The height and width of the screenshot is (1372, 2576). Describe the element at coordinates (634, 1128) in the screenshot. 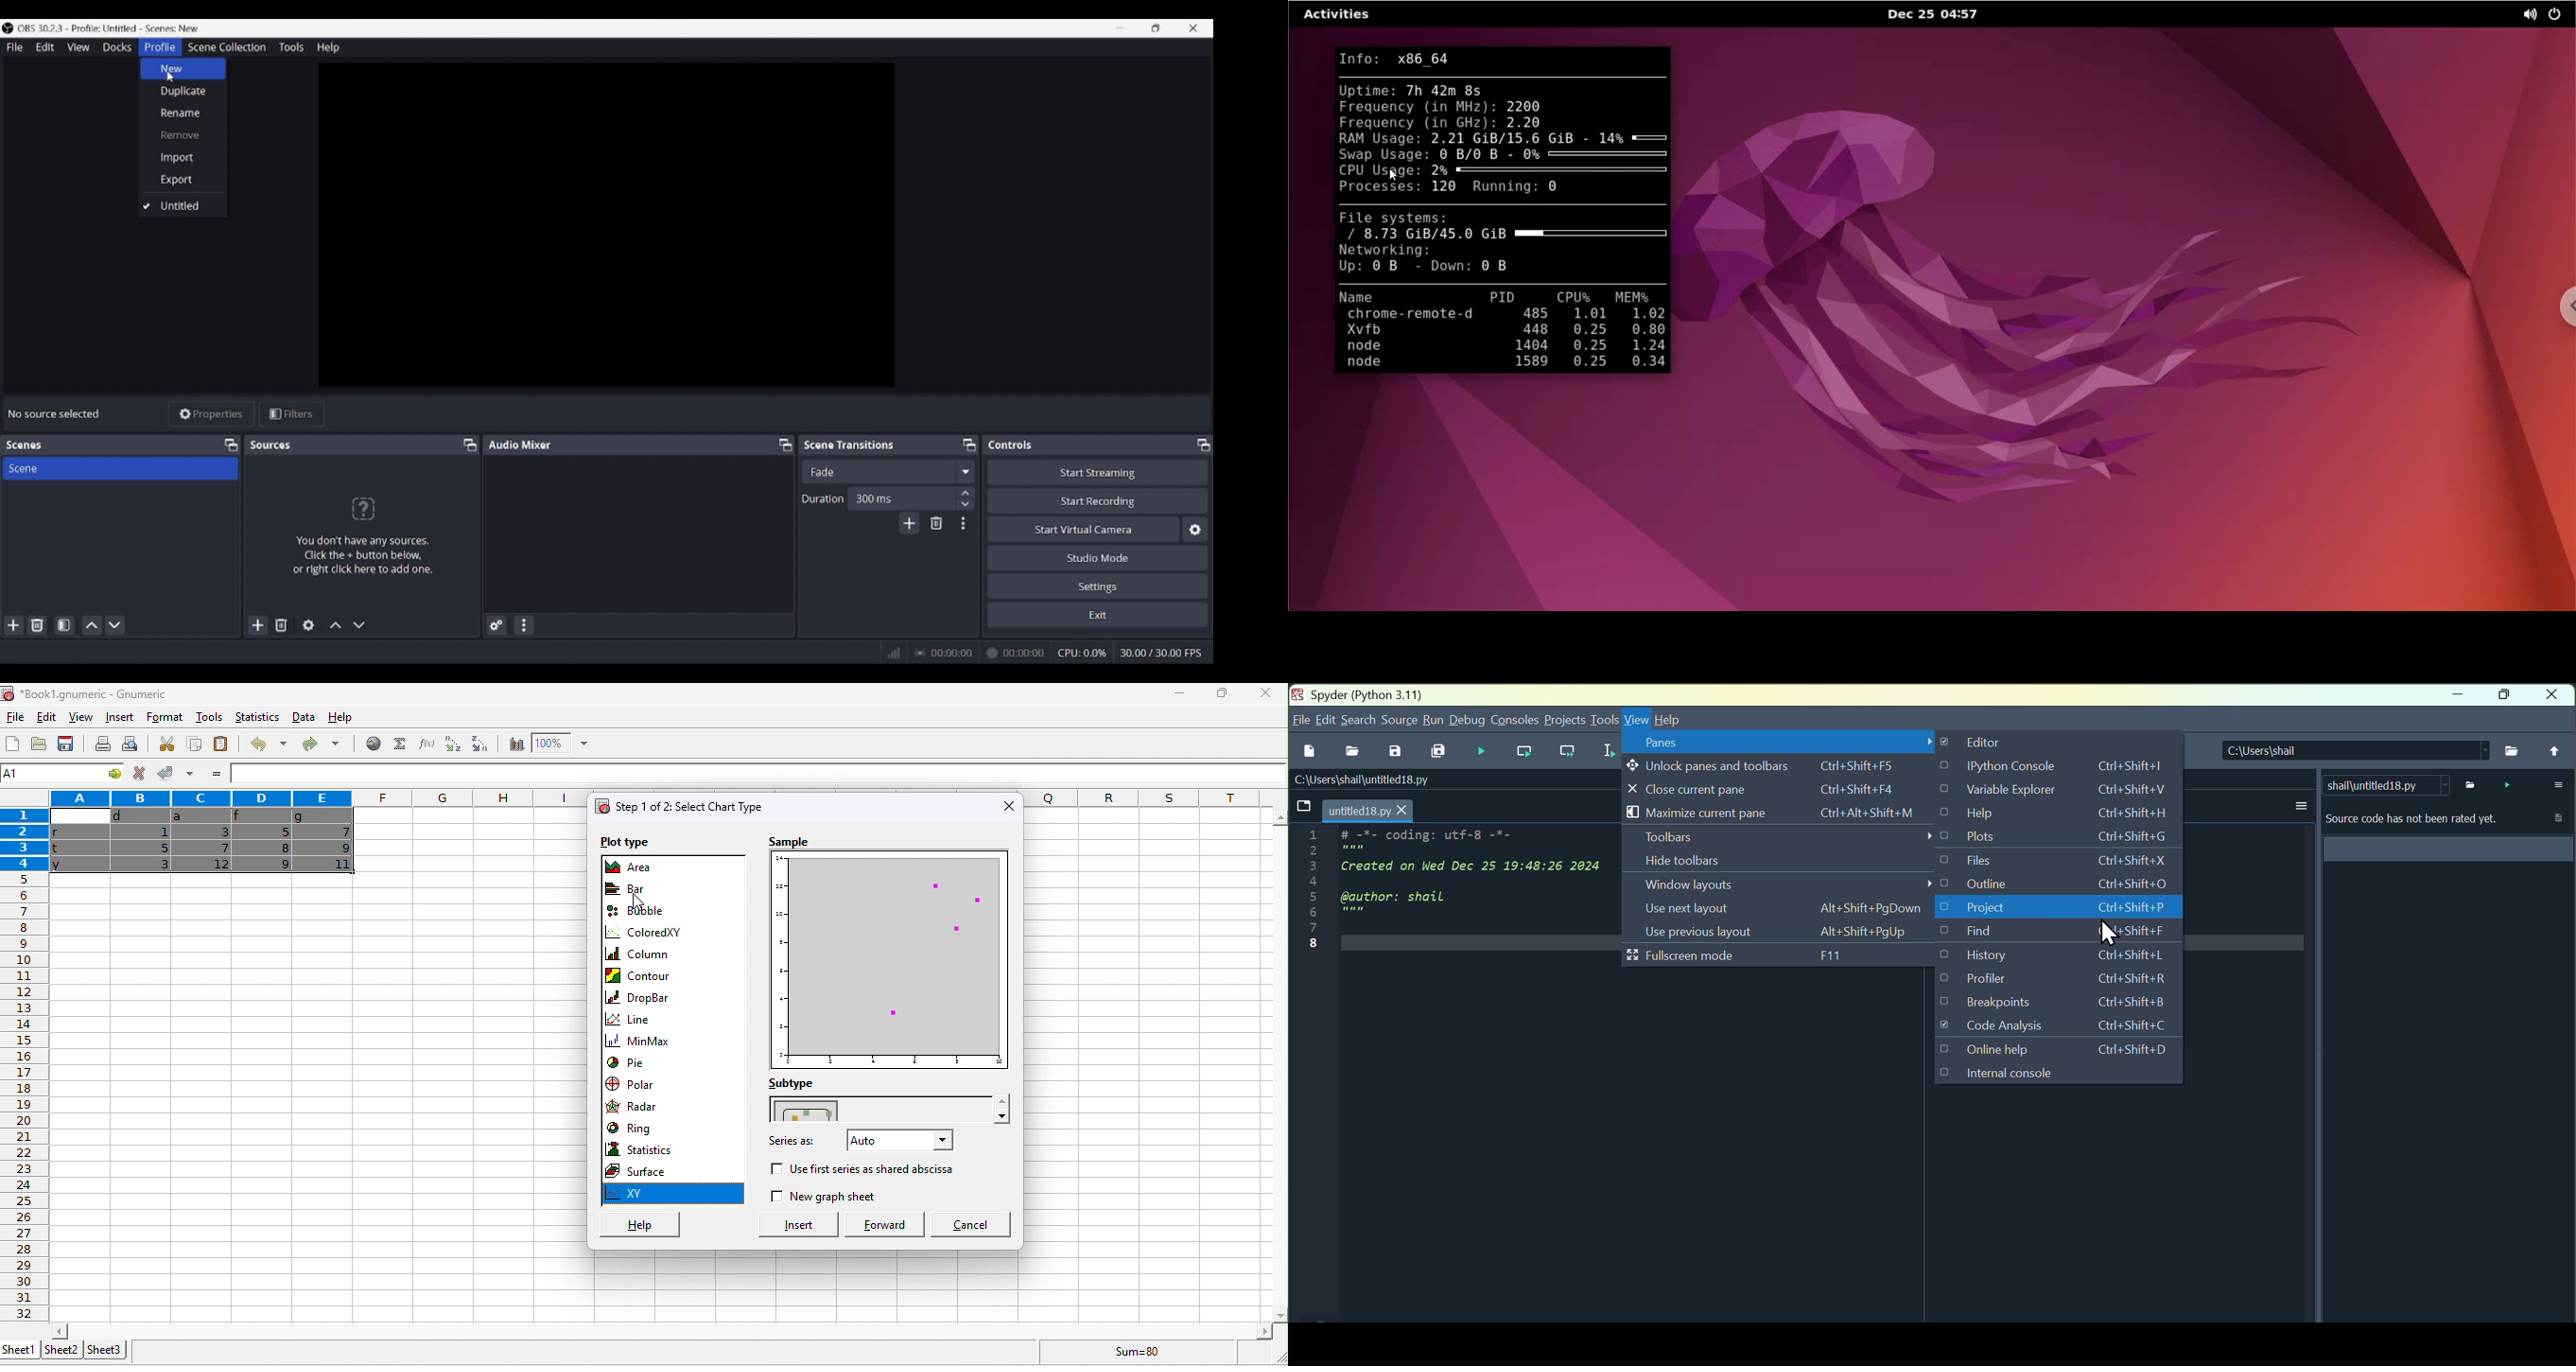

I see `ring` at that location.